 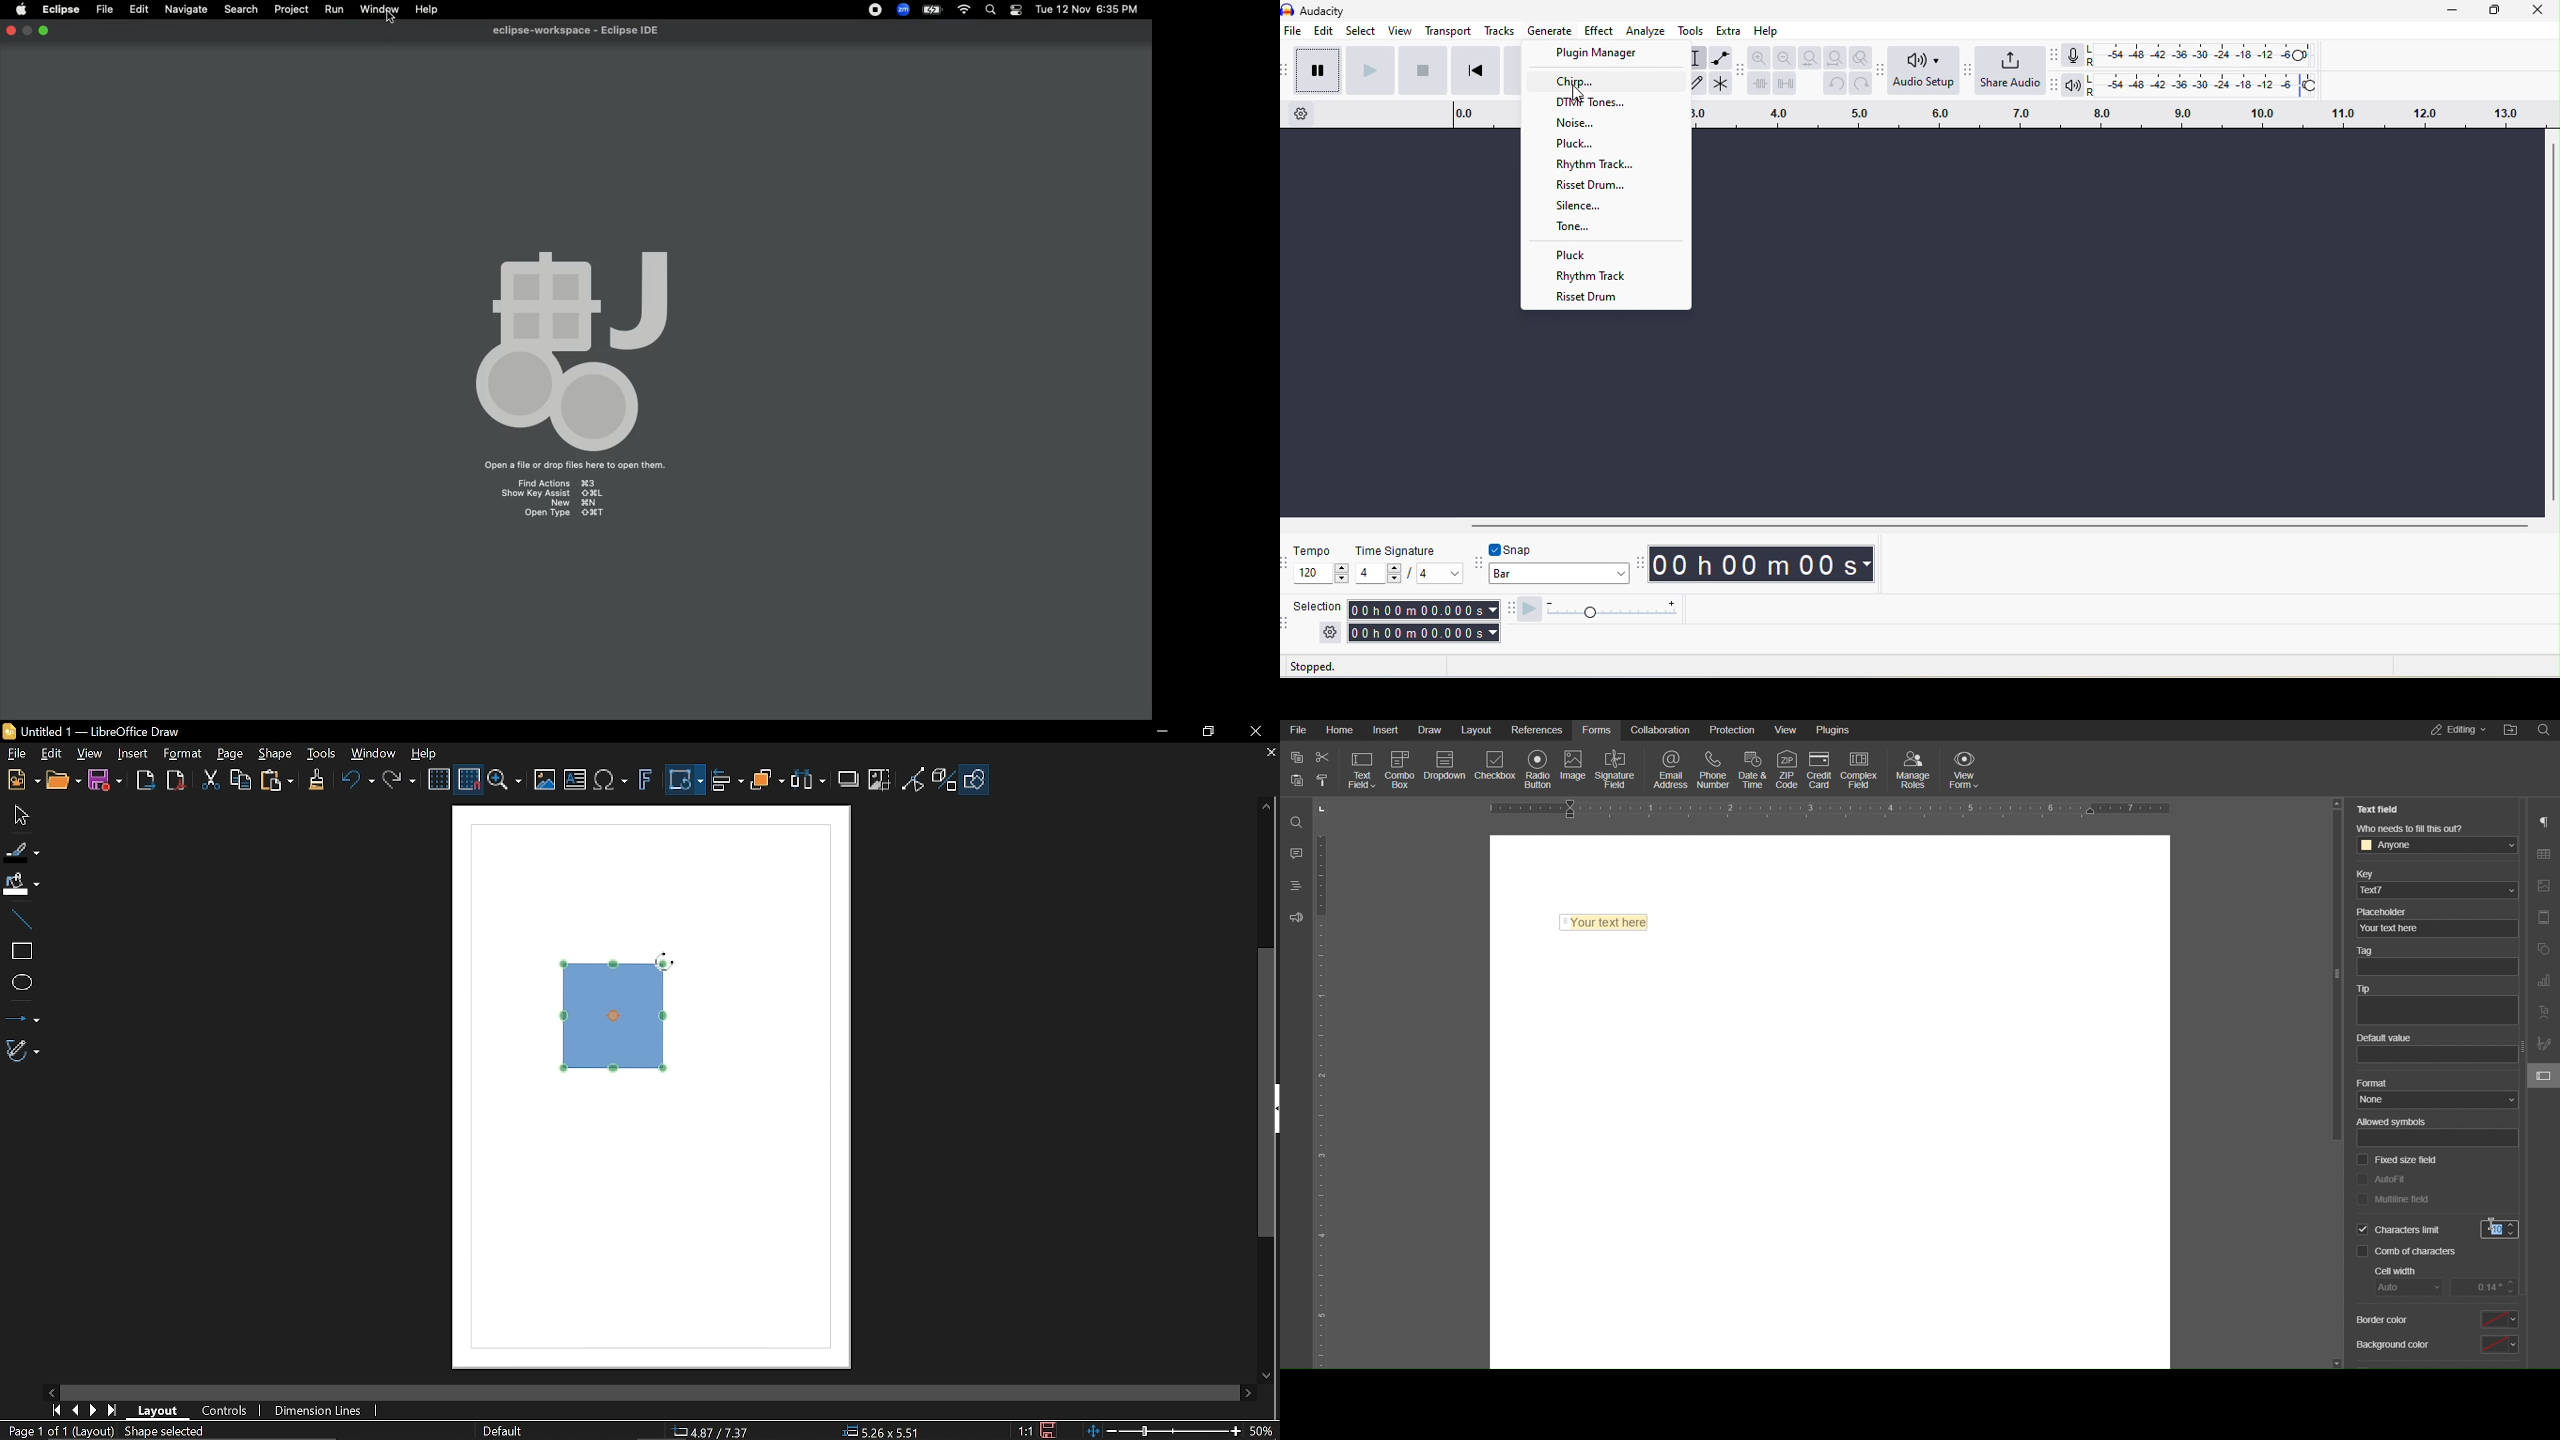 I want to click on Move, so click(x=20, y=814).